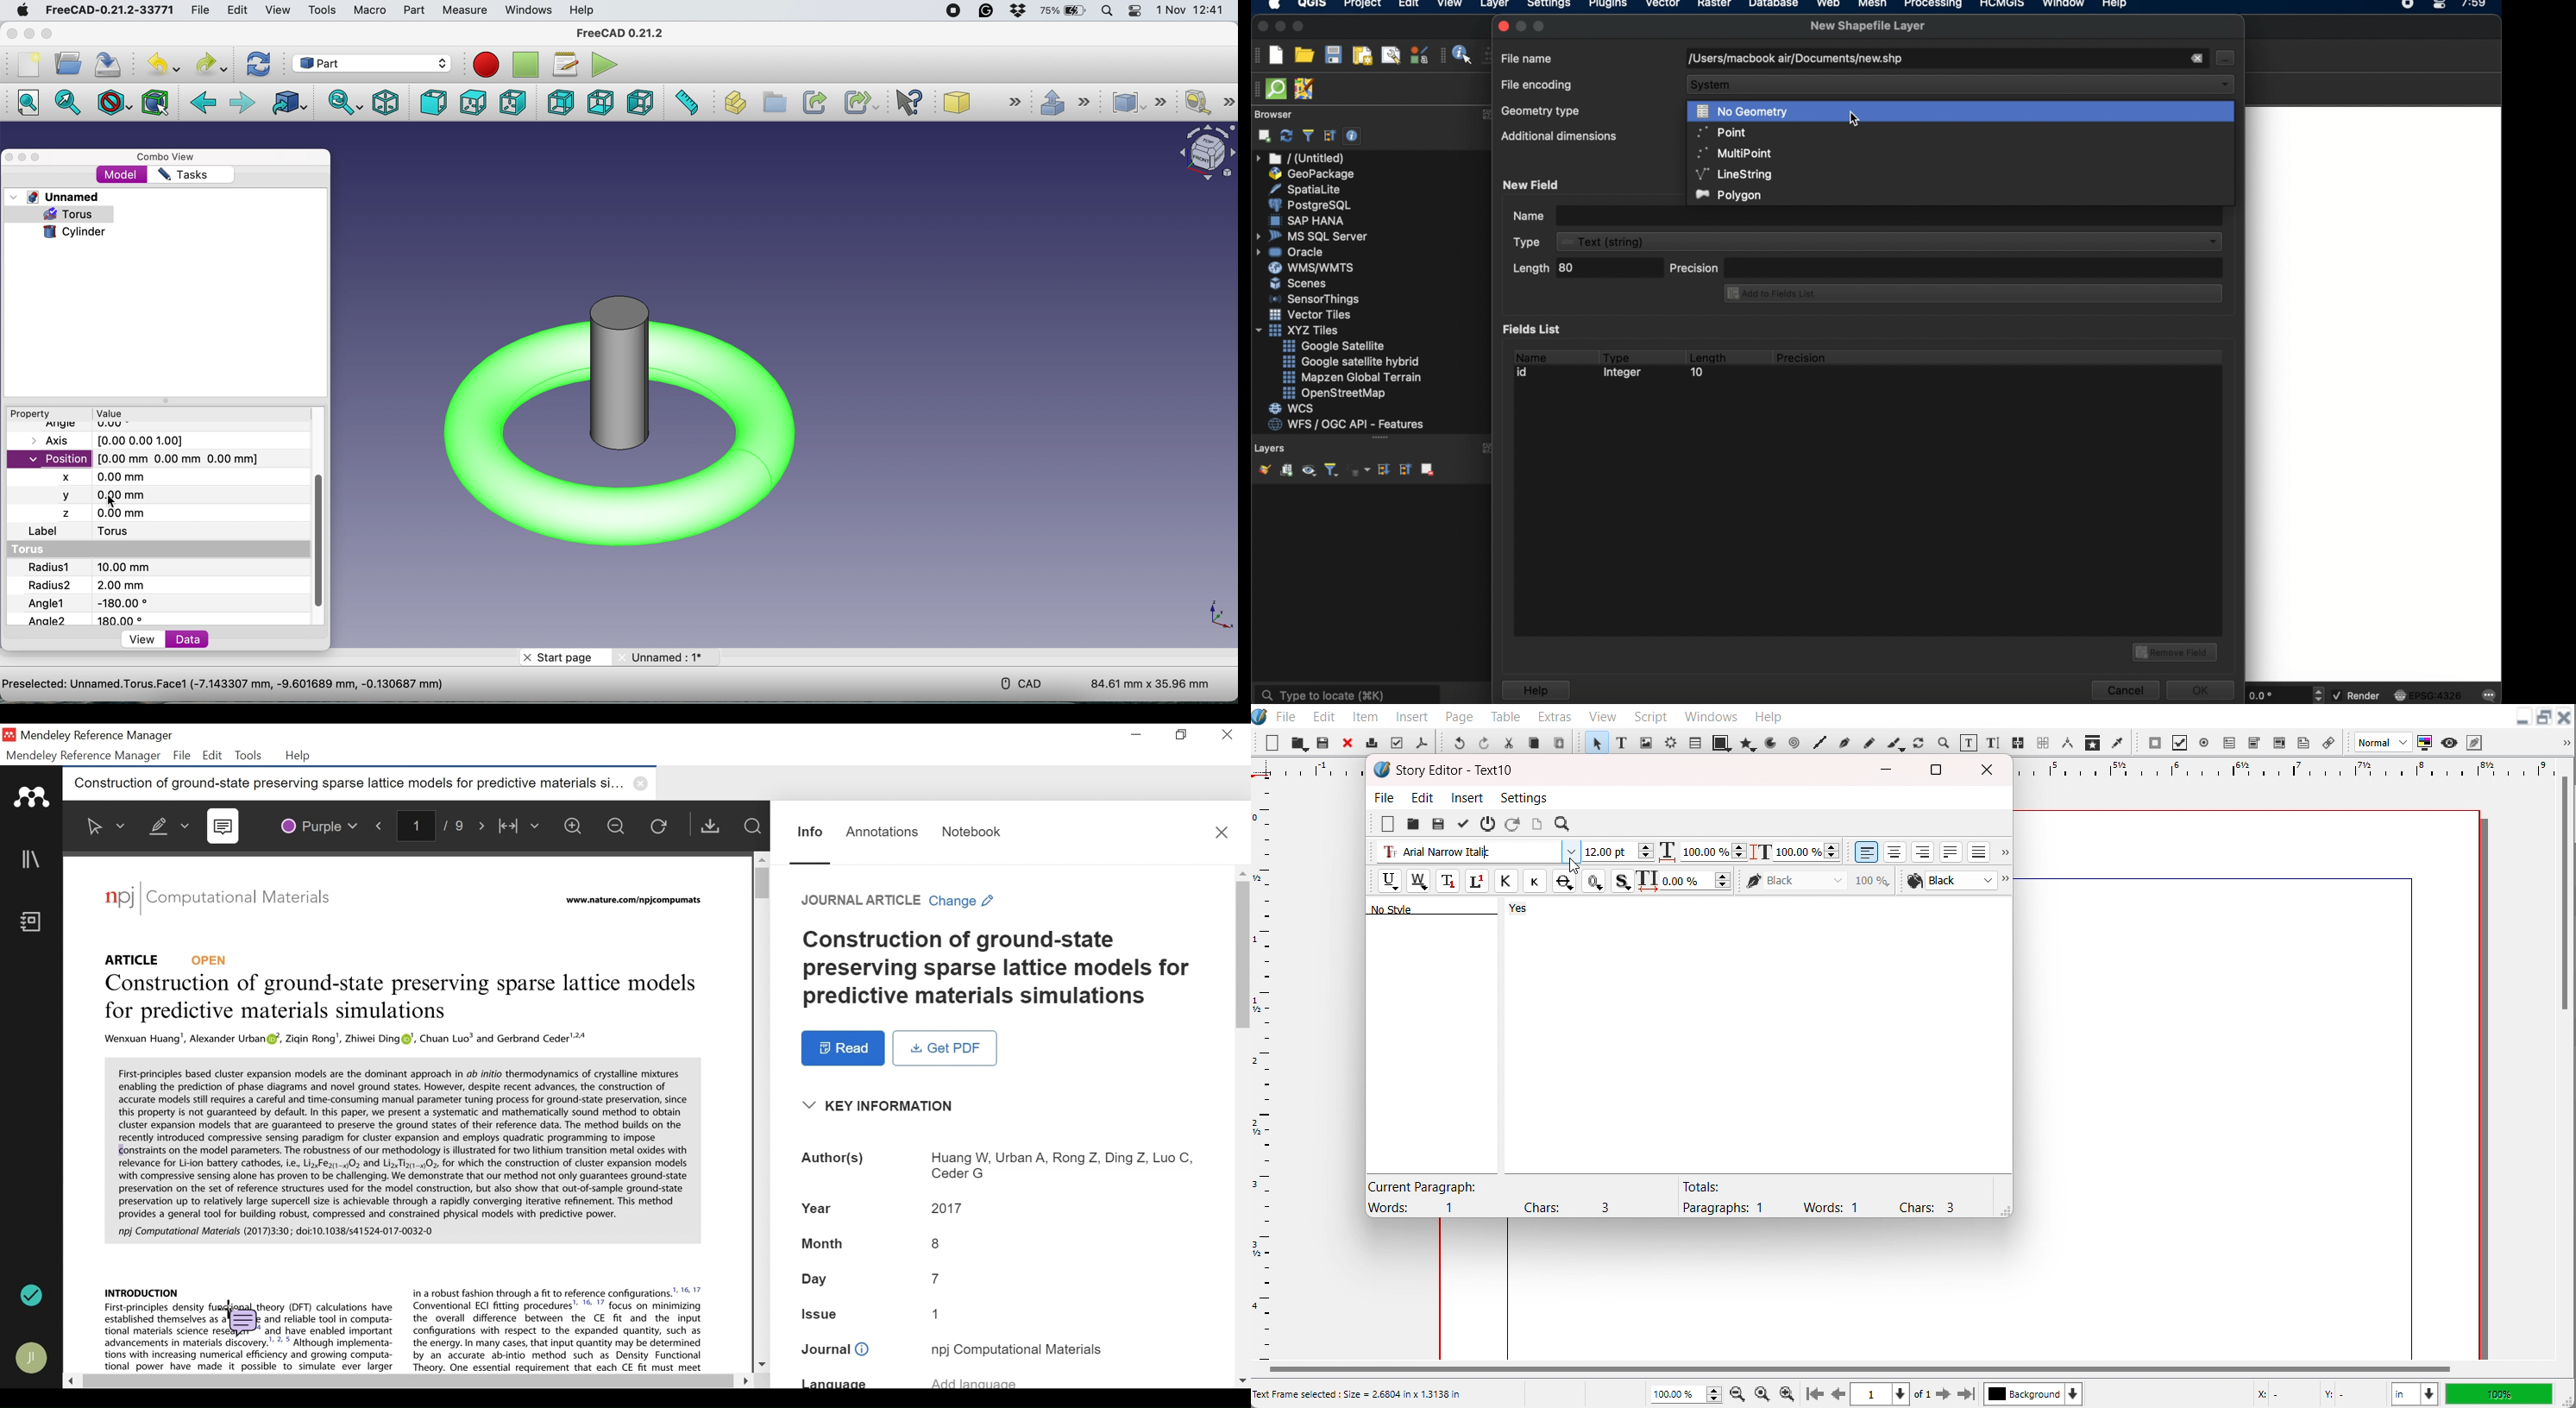 The width and height of the screenshot is (2576, 1428). Describe the element at coordinates (1961, 86) in the screenshot. I see `system dropdown menu` at that location.